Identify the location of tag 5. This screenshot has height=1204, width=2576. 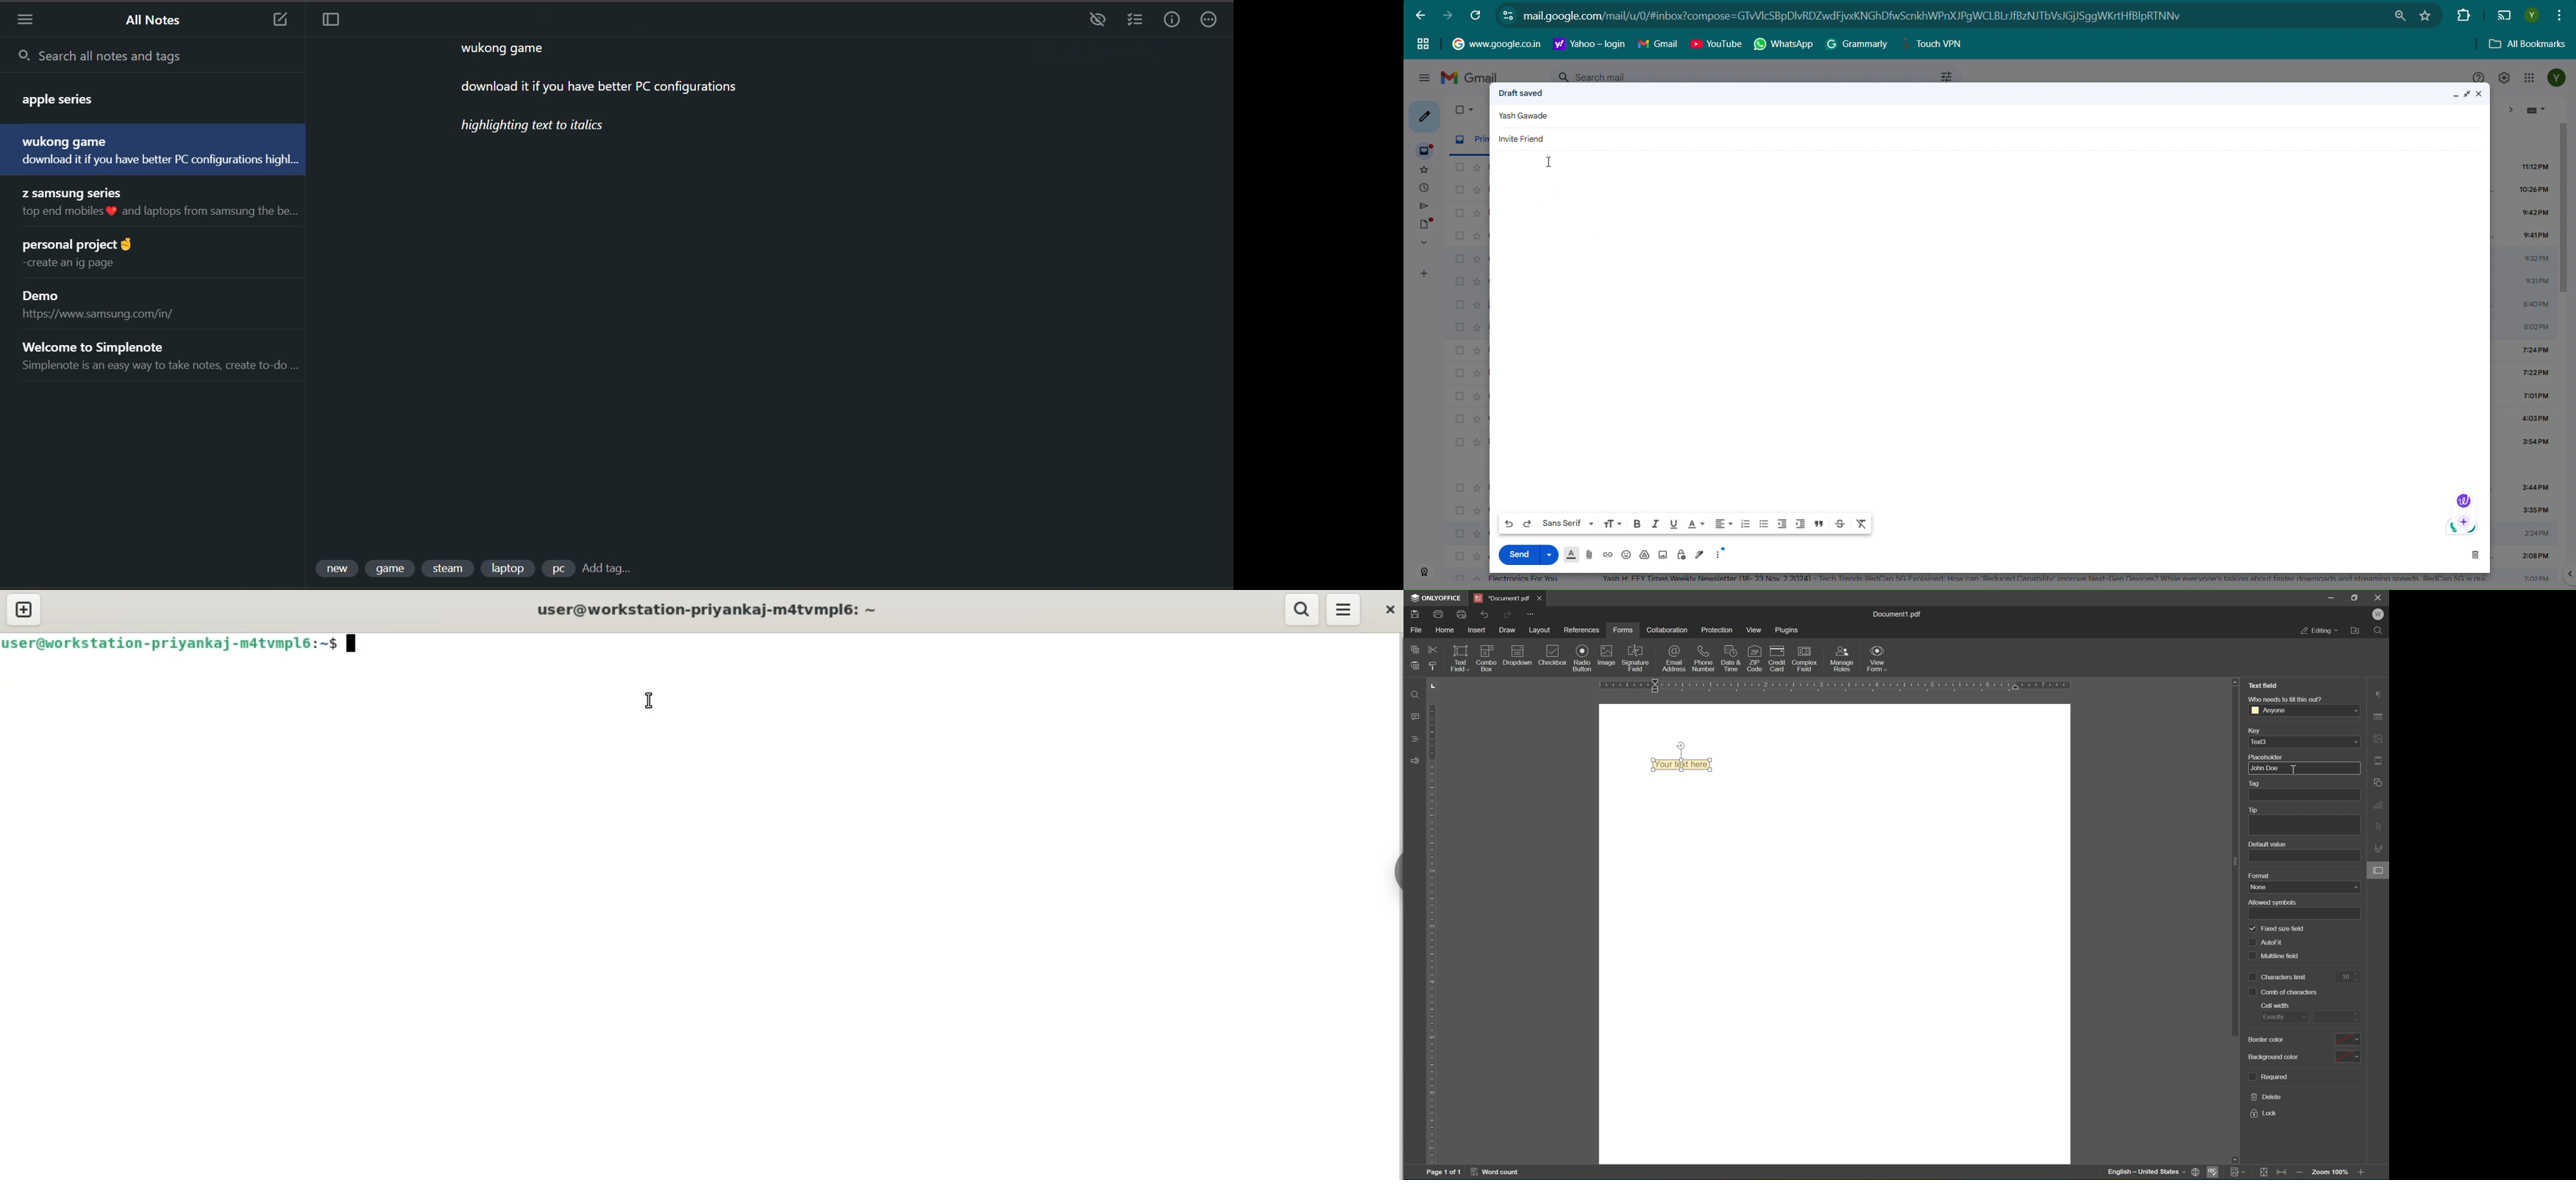
(557, 569).